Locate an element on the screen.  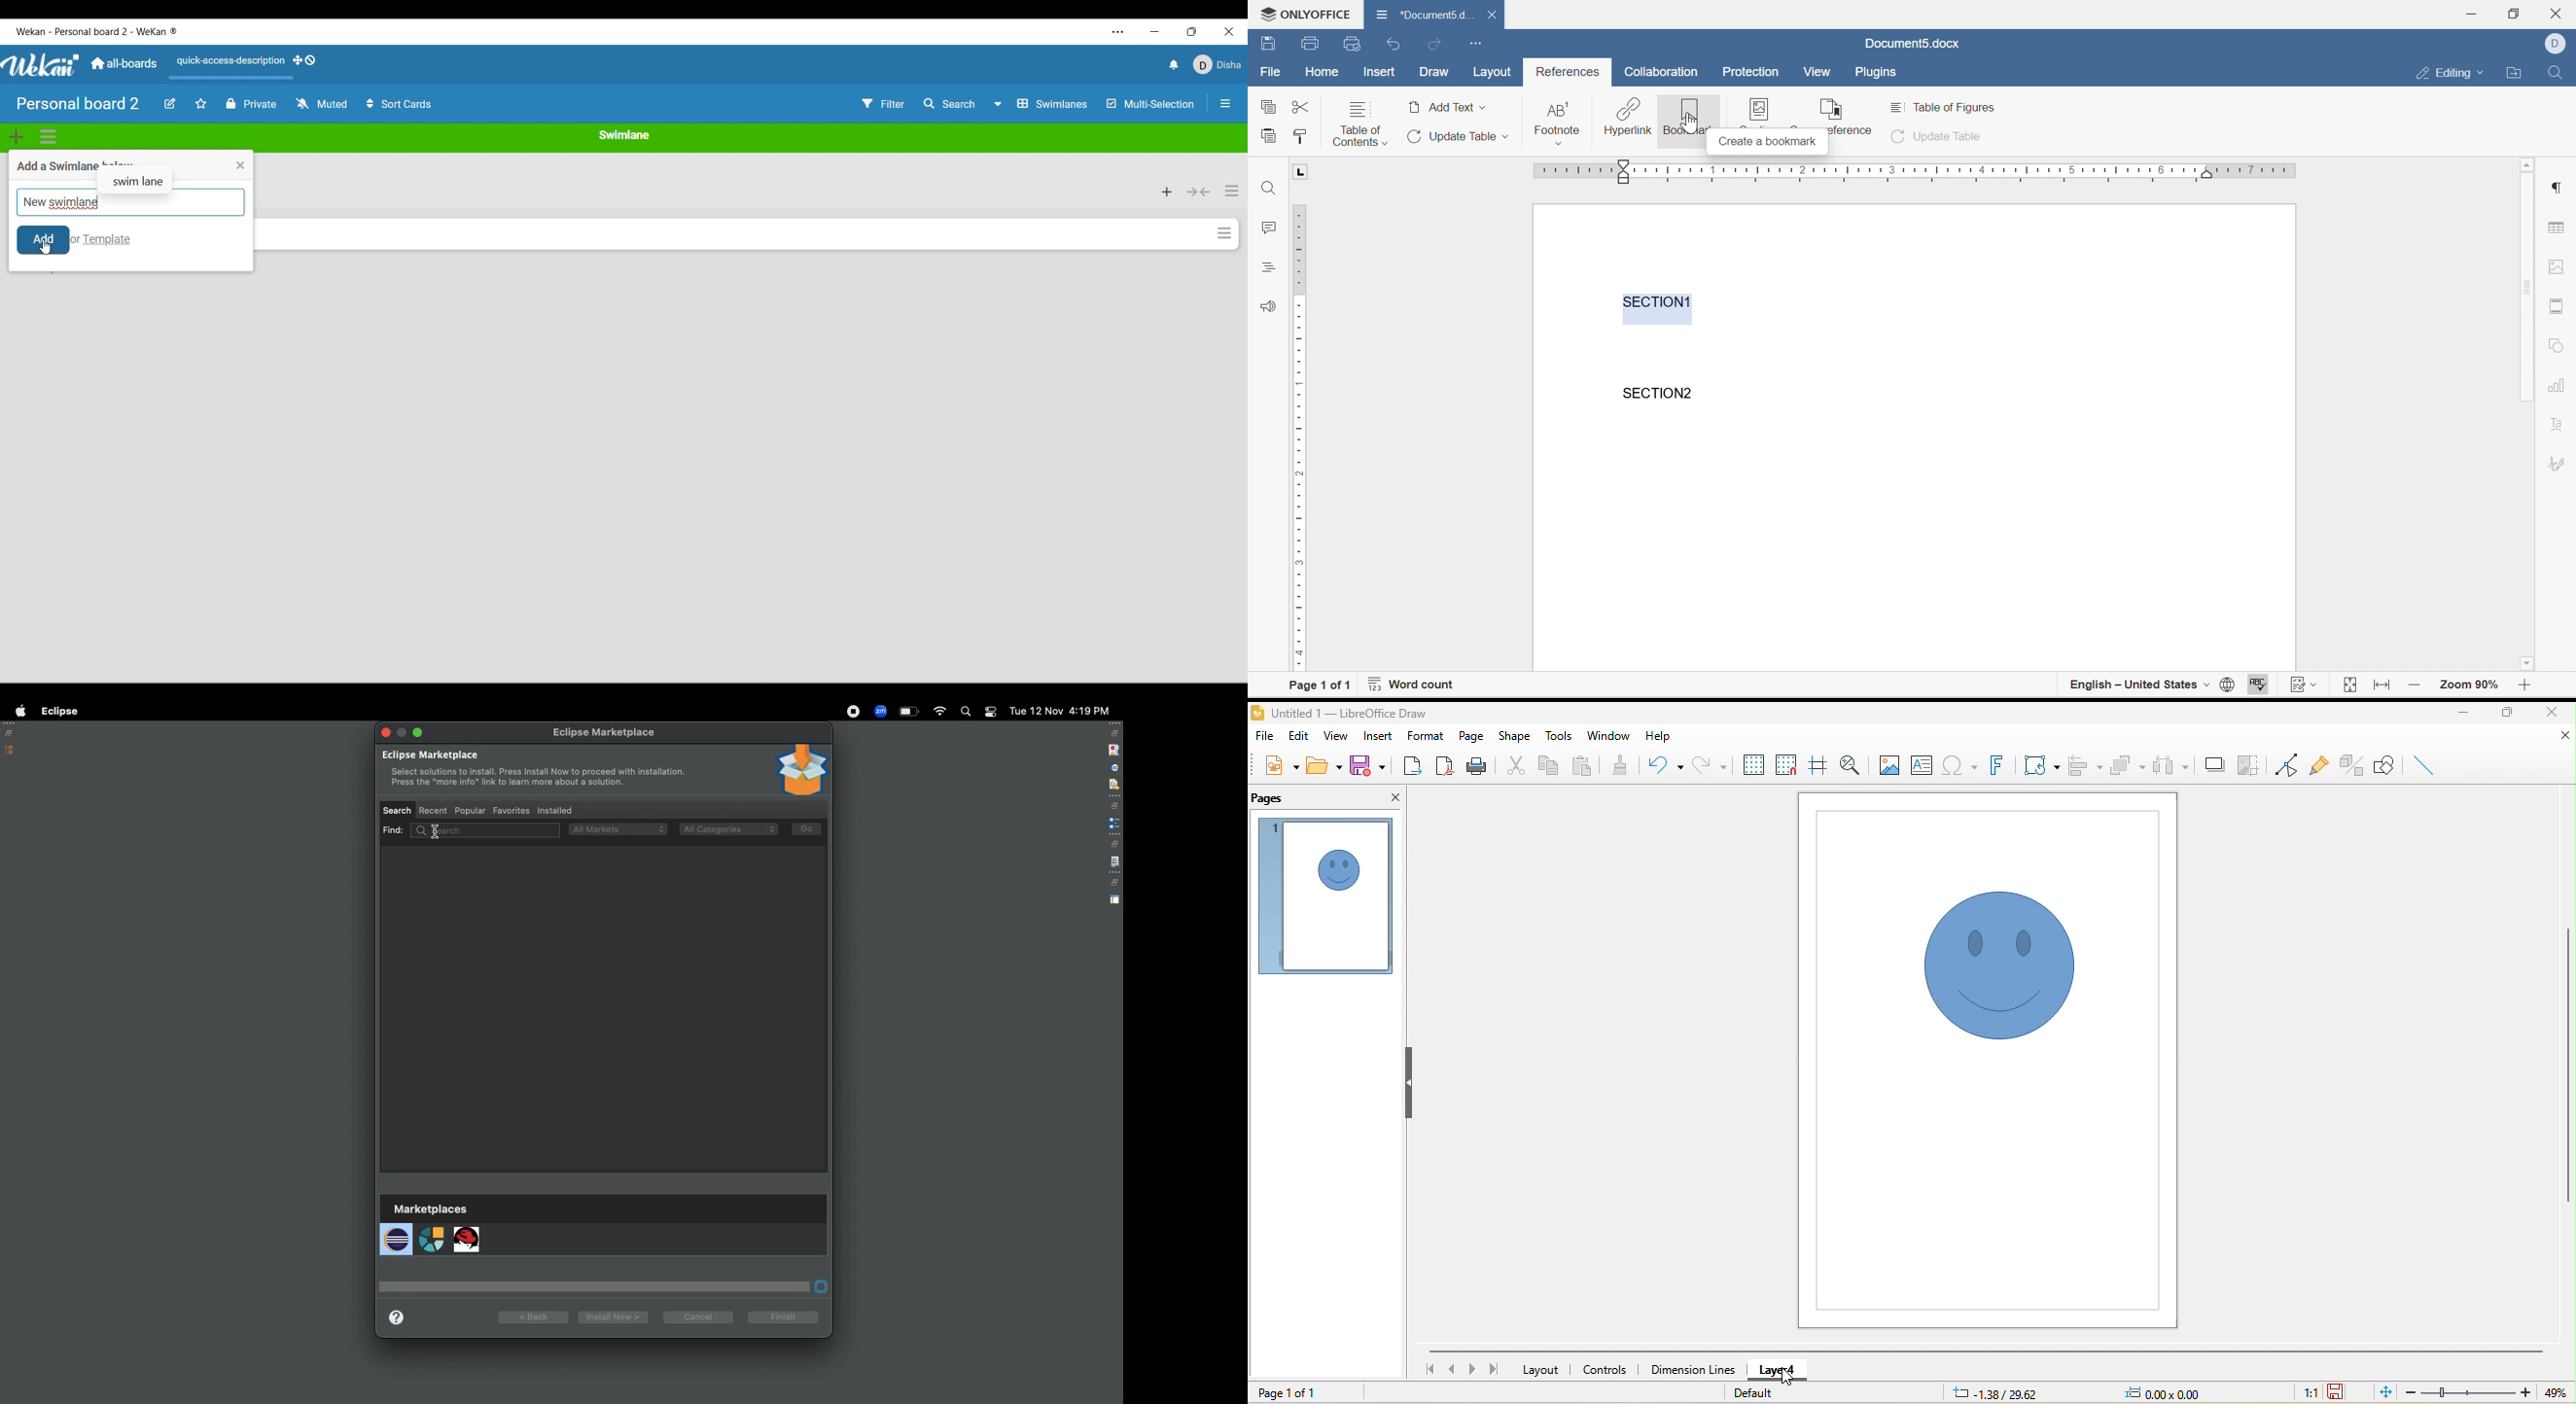
Board view options is located at coordinates (1041, 103).